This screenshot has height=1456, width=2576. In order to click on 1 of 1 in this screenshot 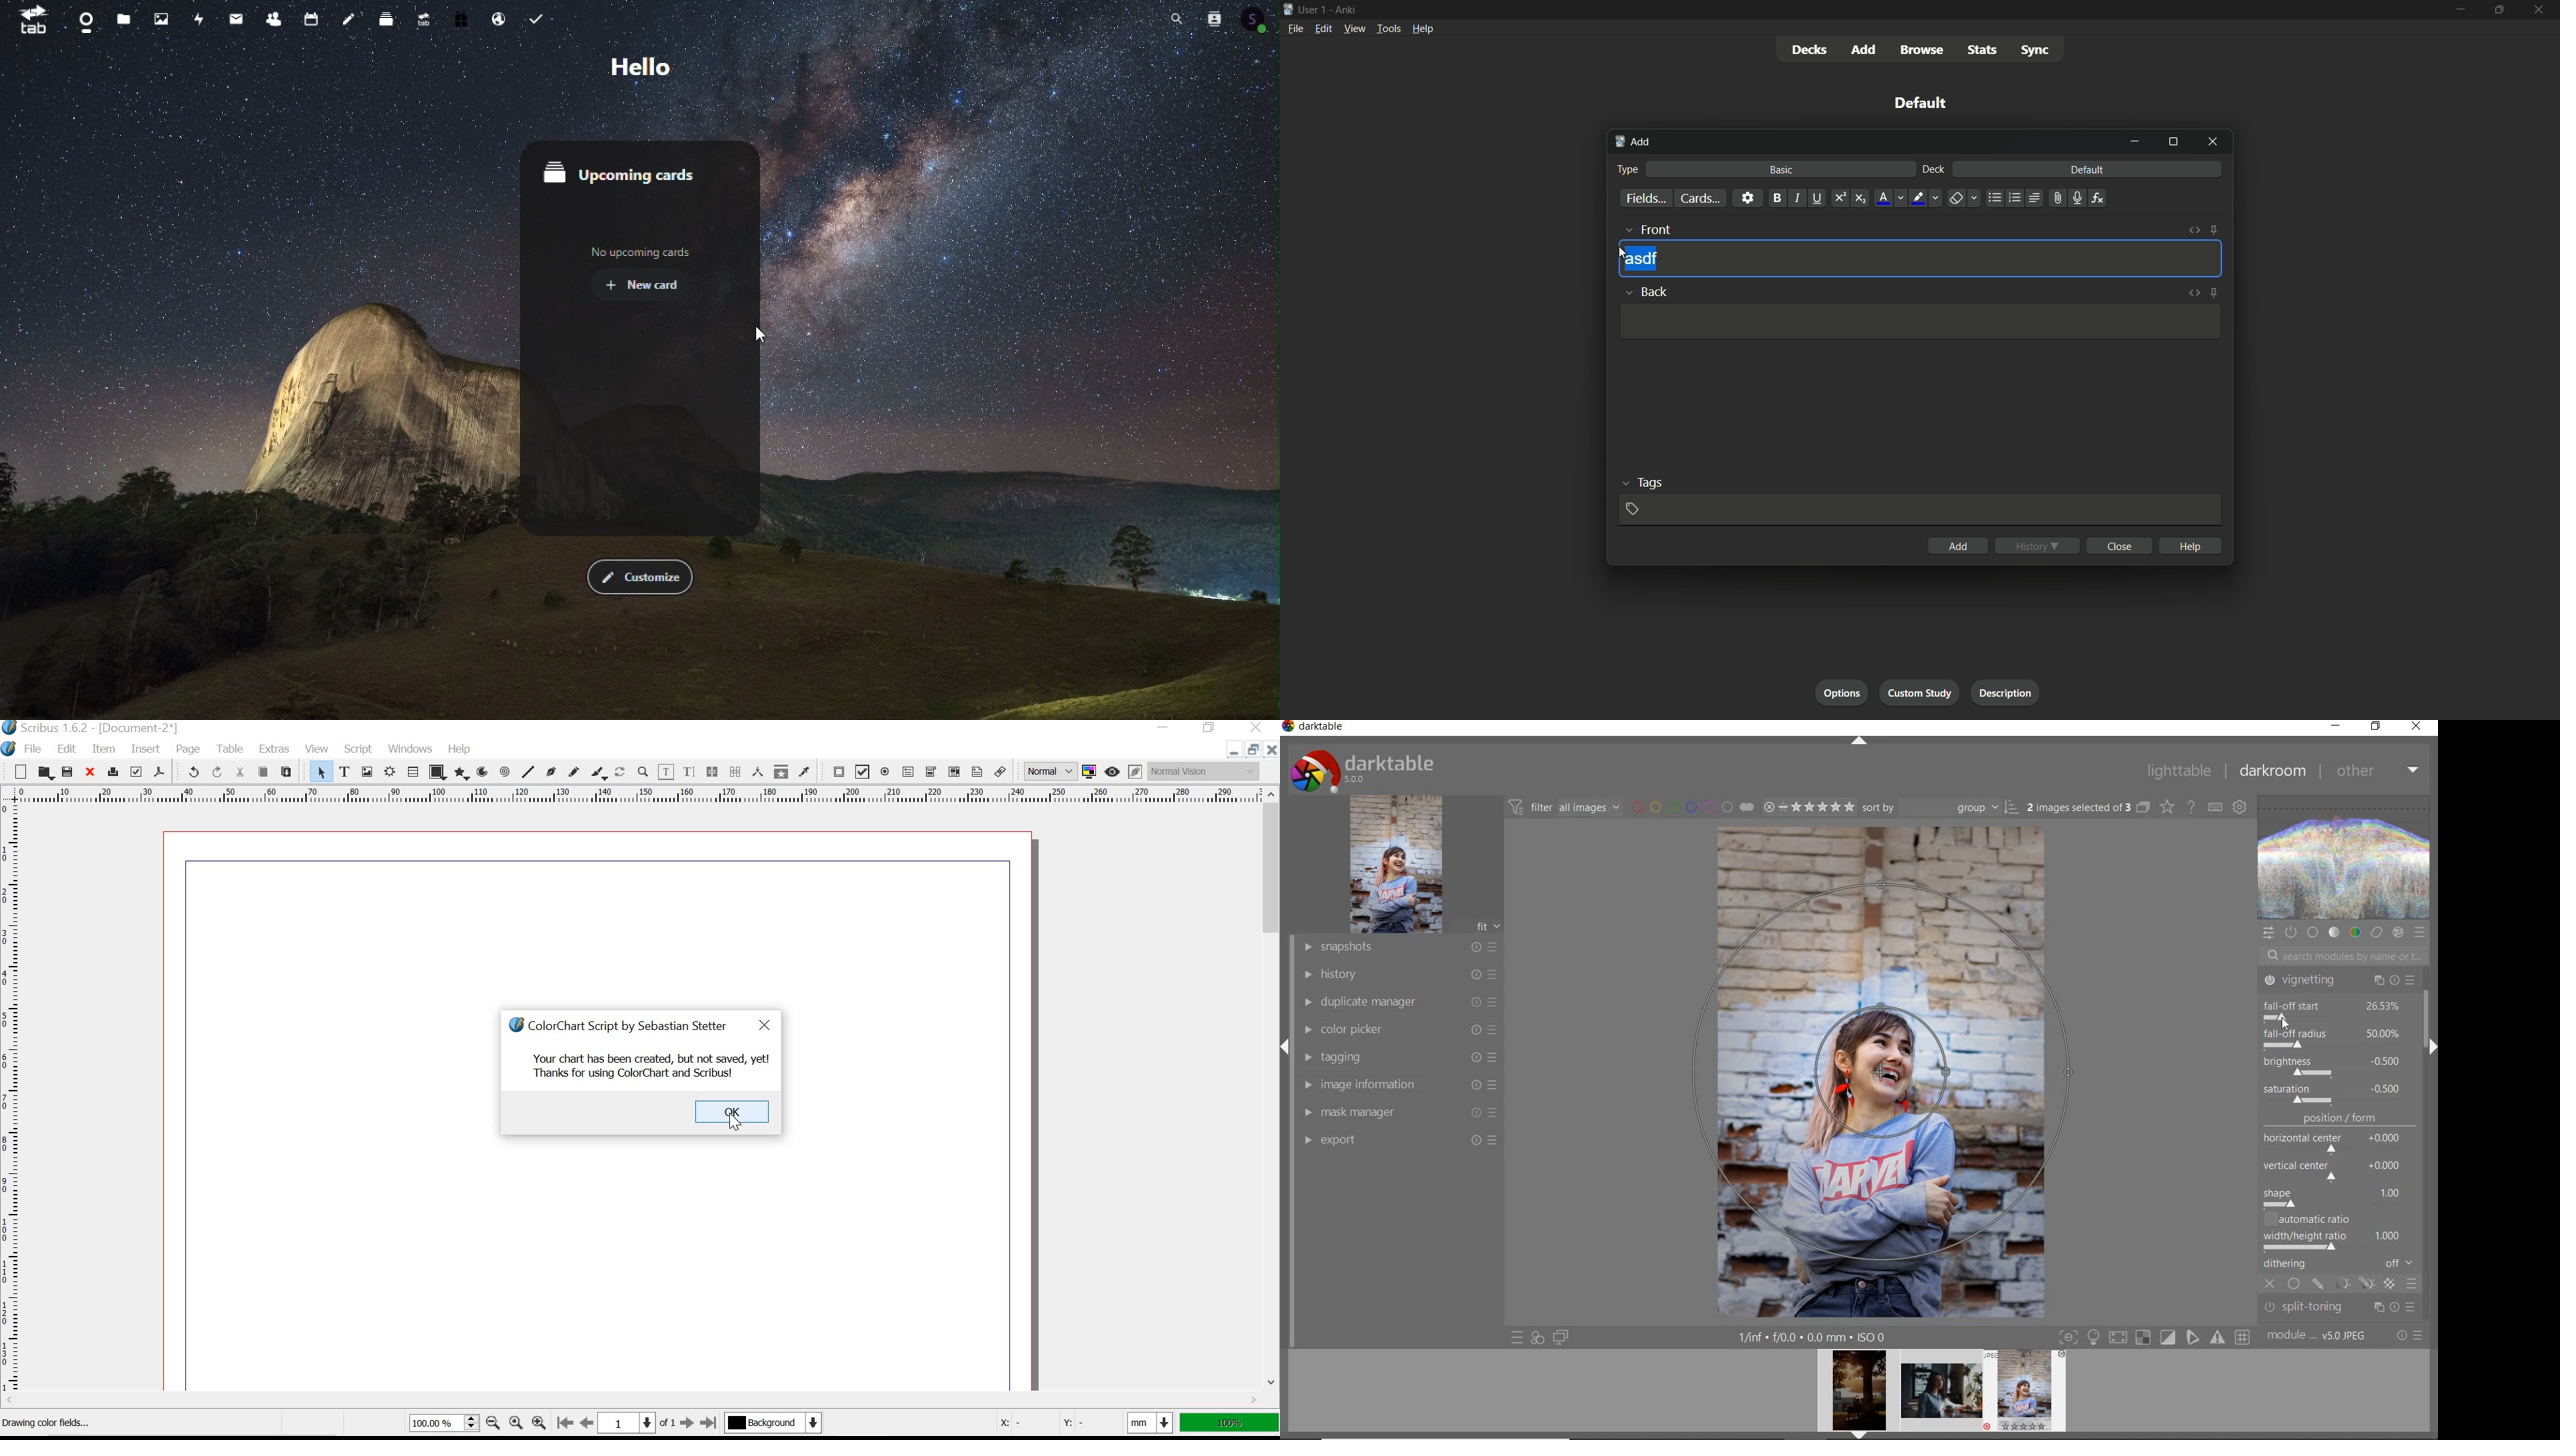, I will do `click(637, 1422)`.